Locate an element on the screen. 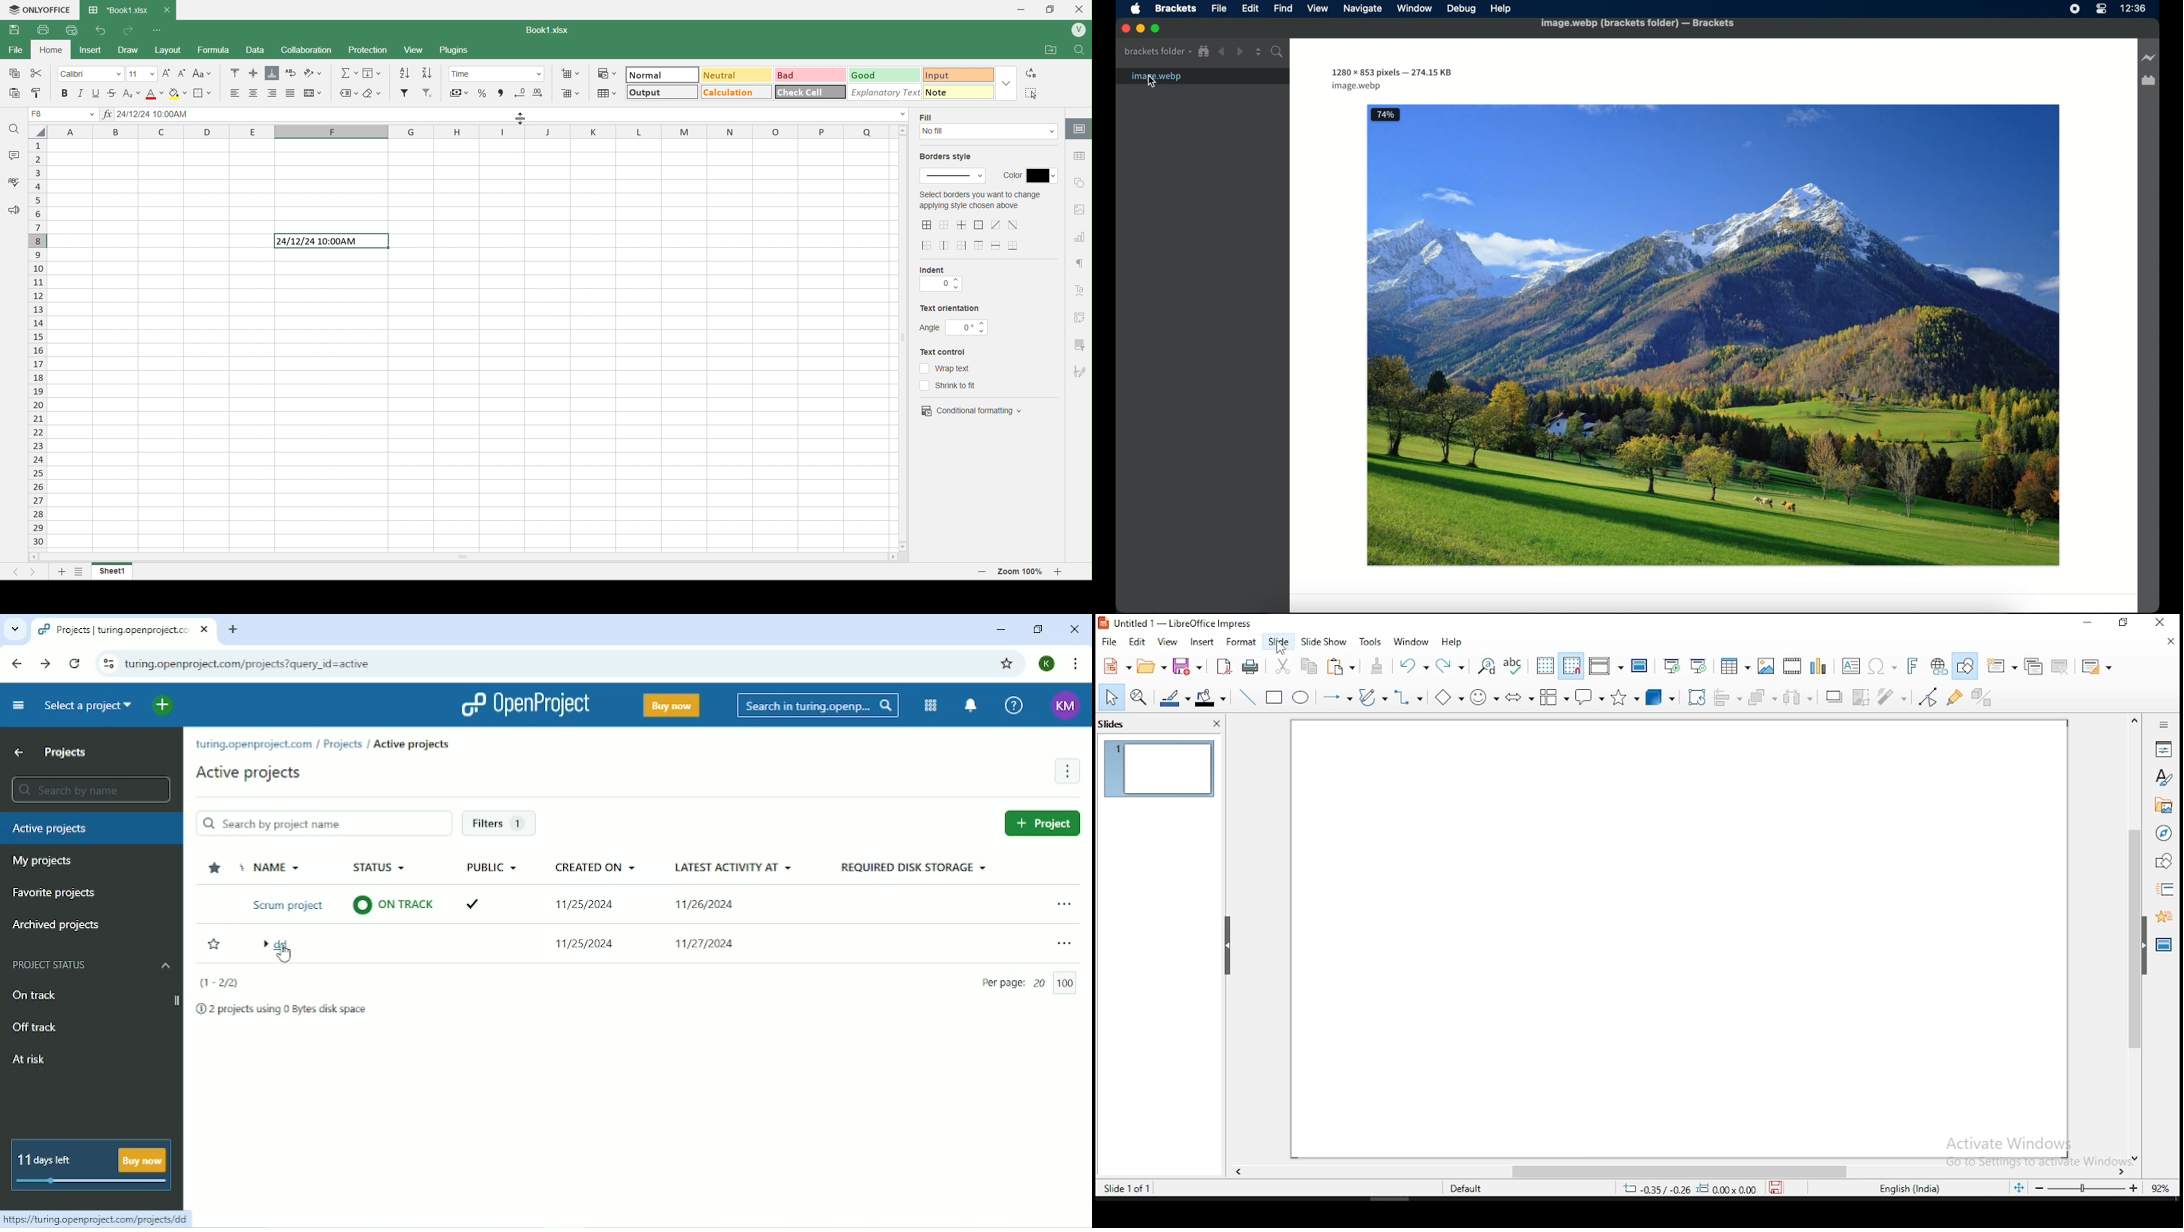 The width and height of the screenshot is (2184, 1232). open is located at coordinates (1152, 664).